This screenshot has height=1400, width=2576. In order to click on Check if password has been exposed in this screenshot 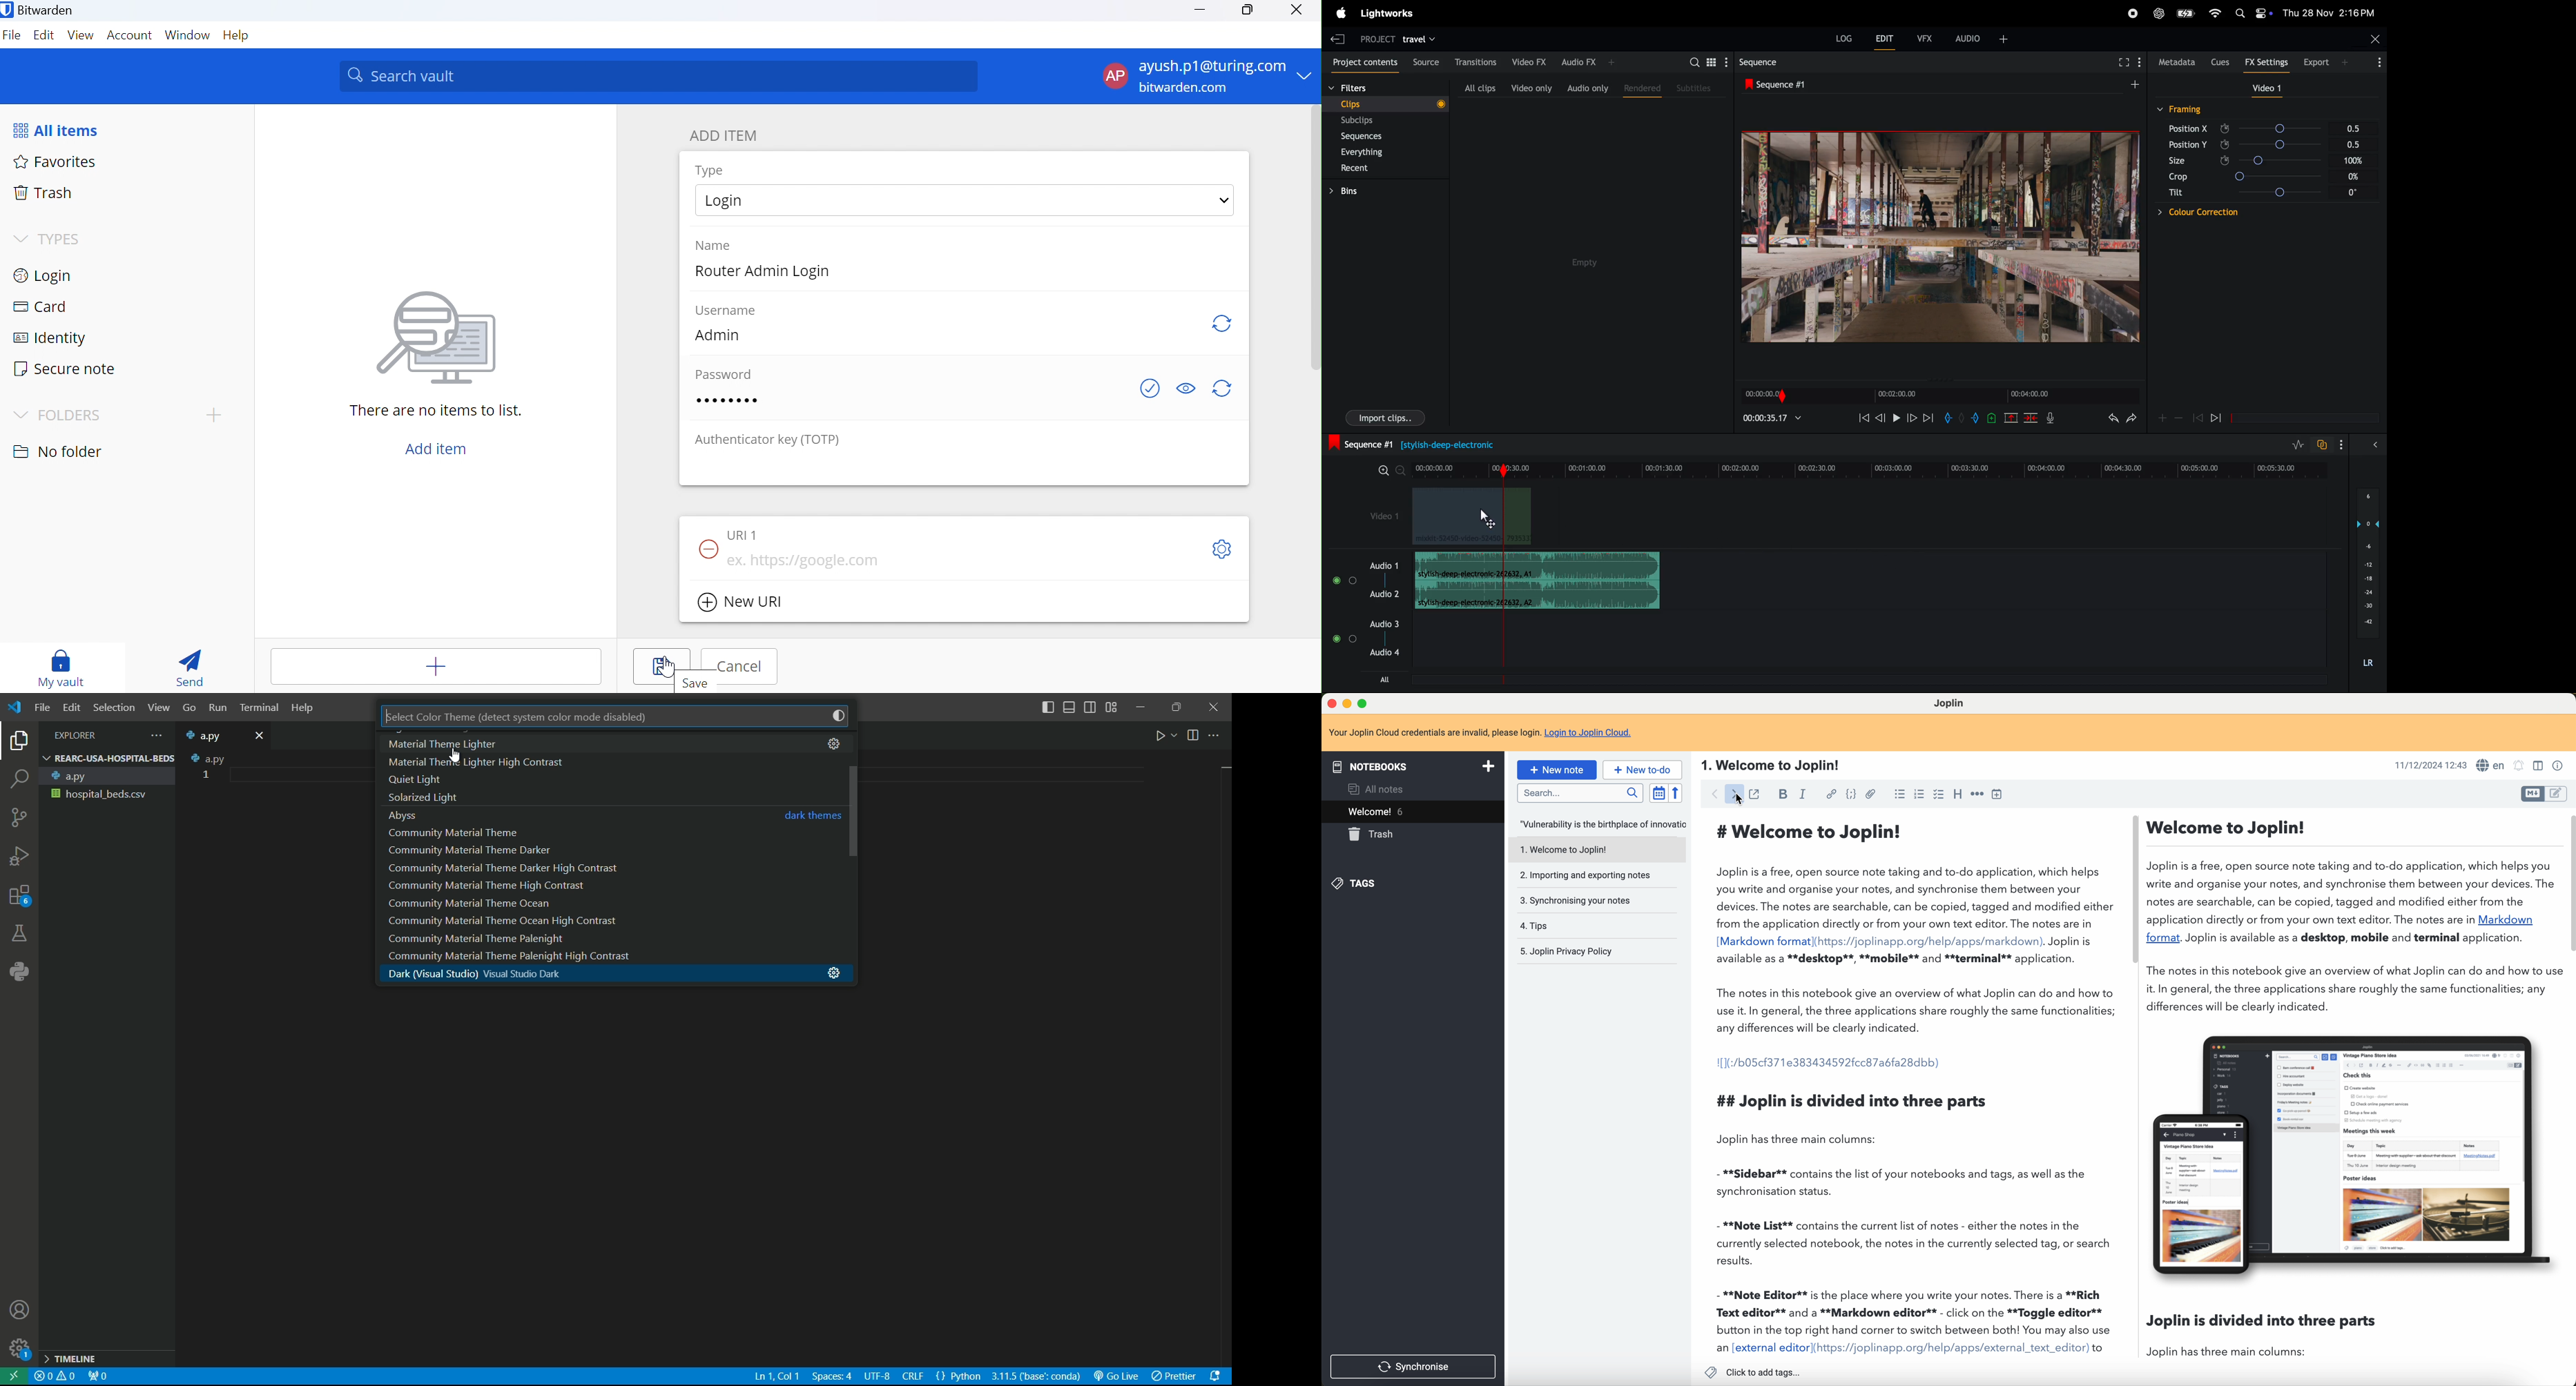, I will do `click(1144, 389)`.